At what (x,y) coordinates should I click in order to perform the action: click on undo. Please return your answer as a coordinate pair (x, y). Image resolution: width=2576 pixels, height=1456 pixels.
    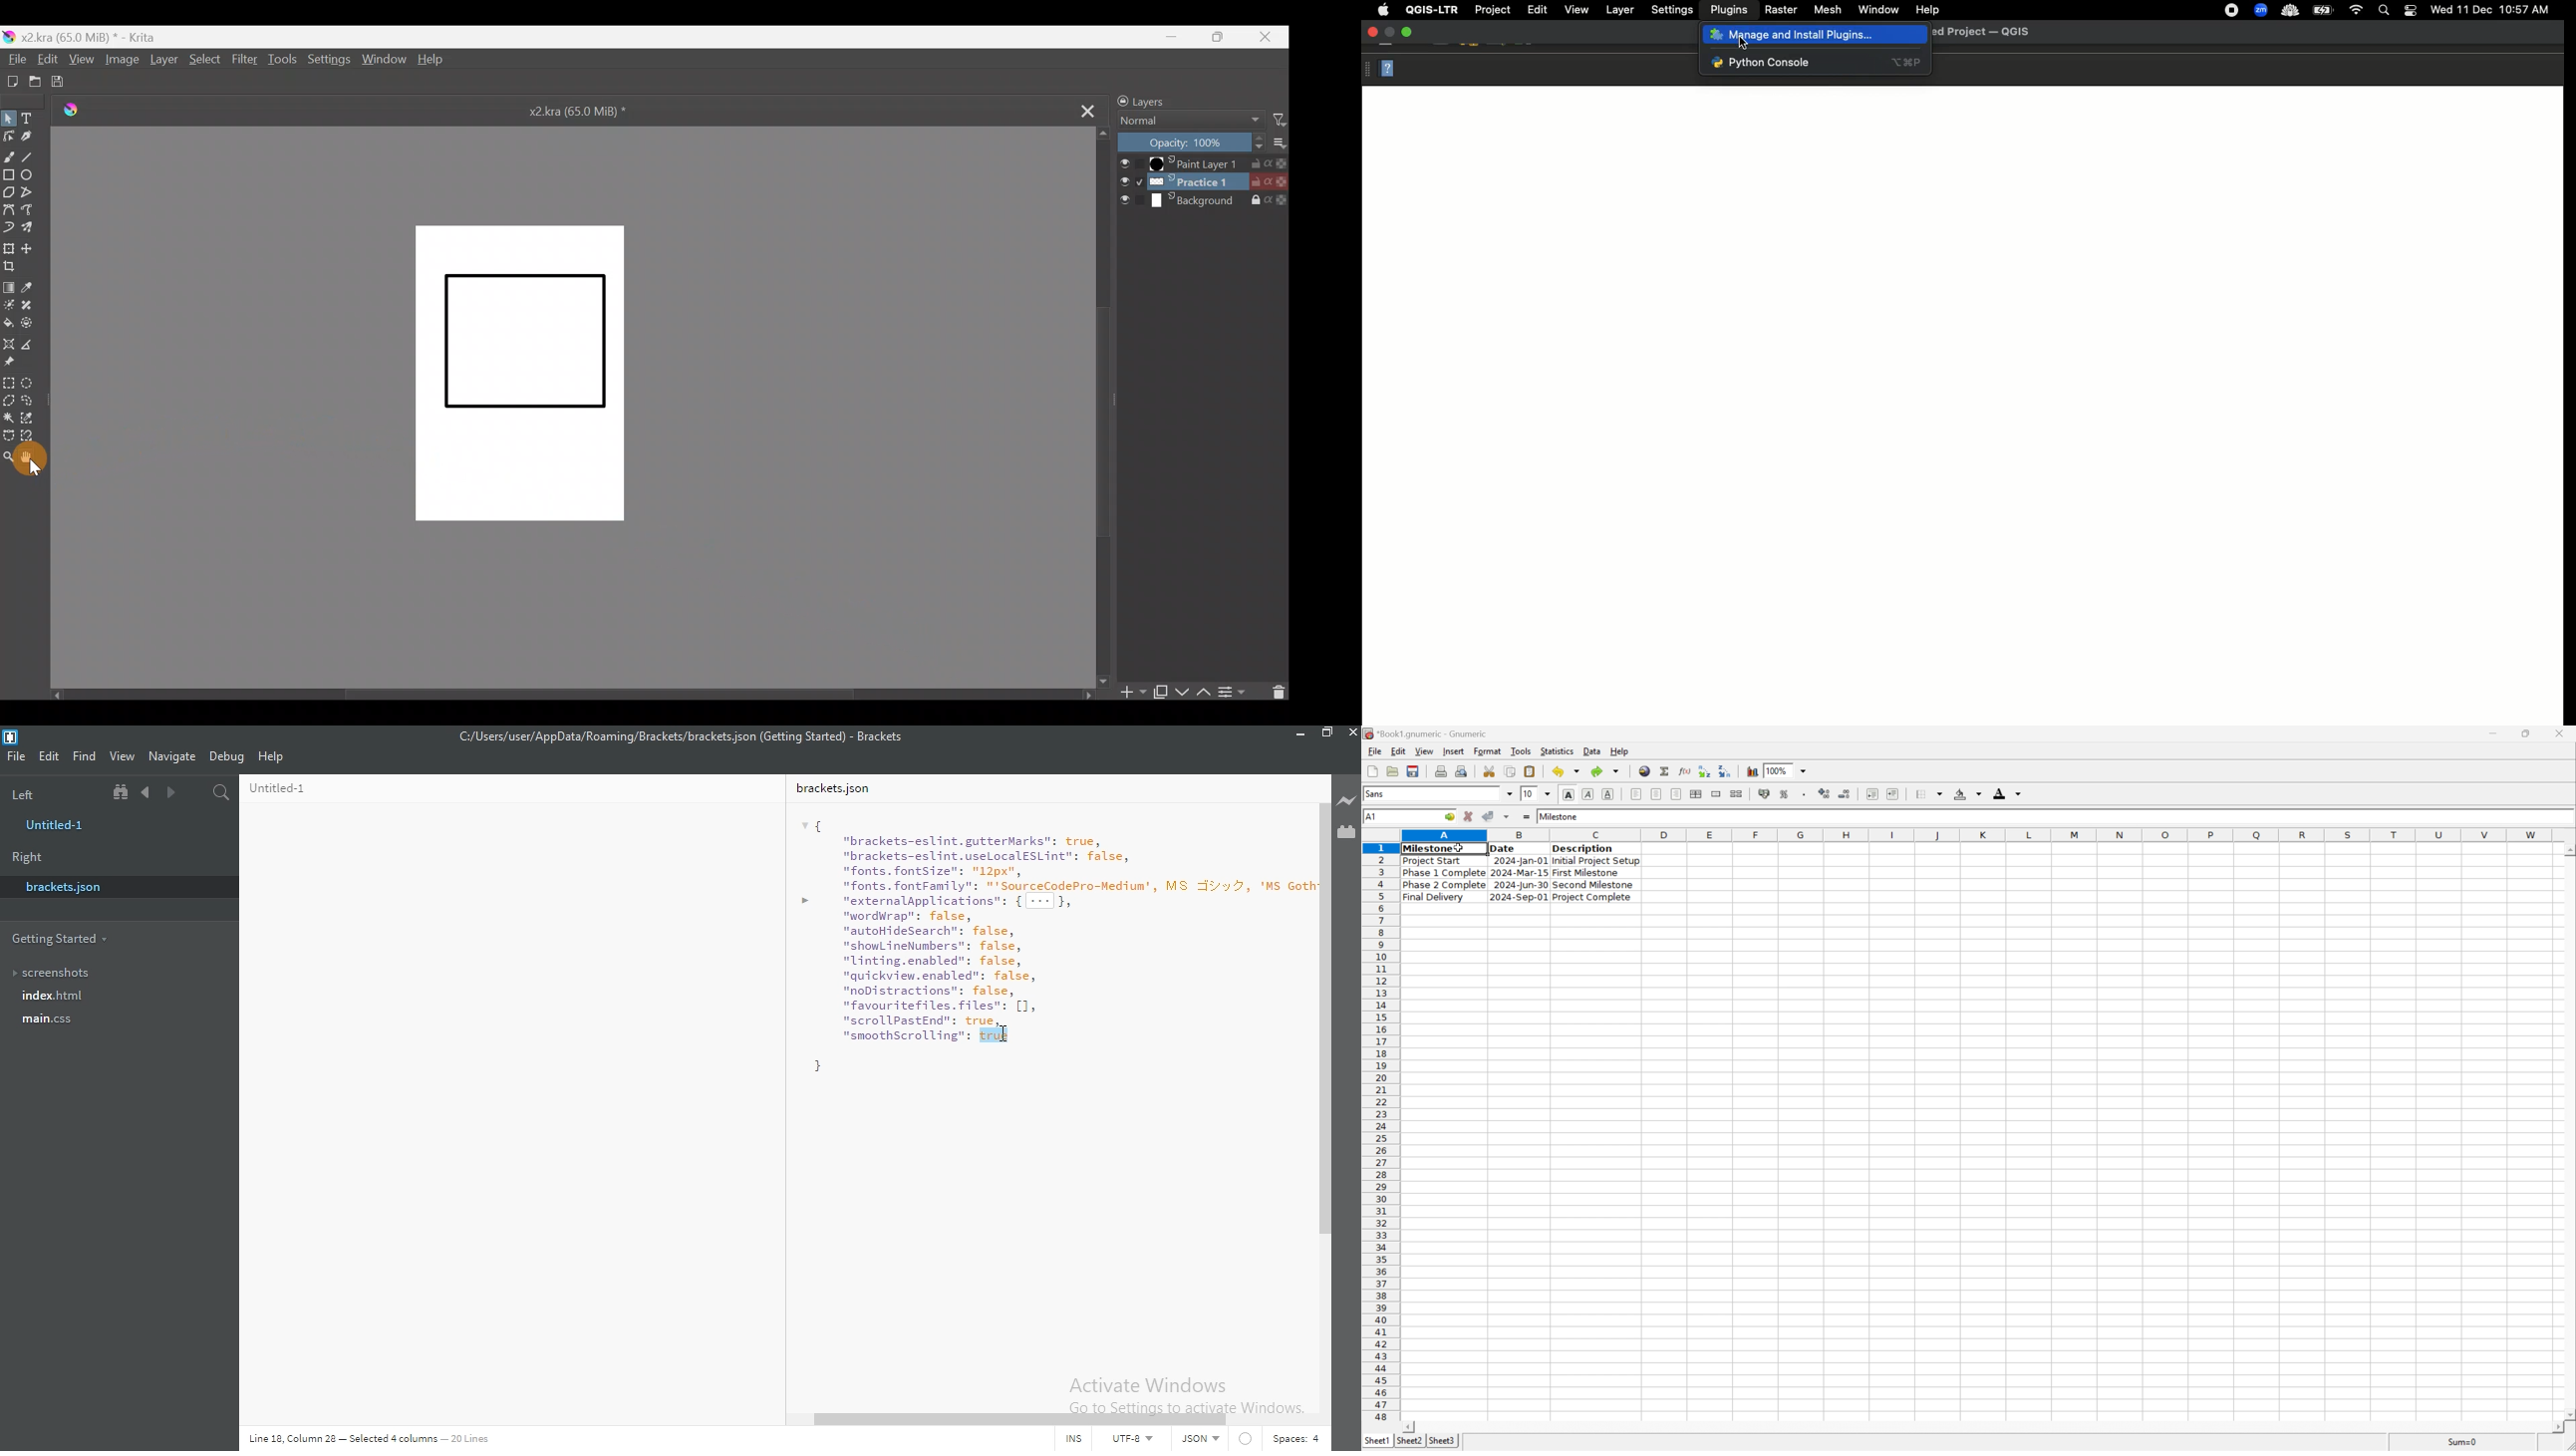
    Looking at the image, I should click on (1569, 772).